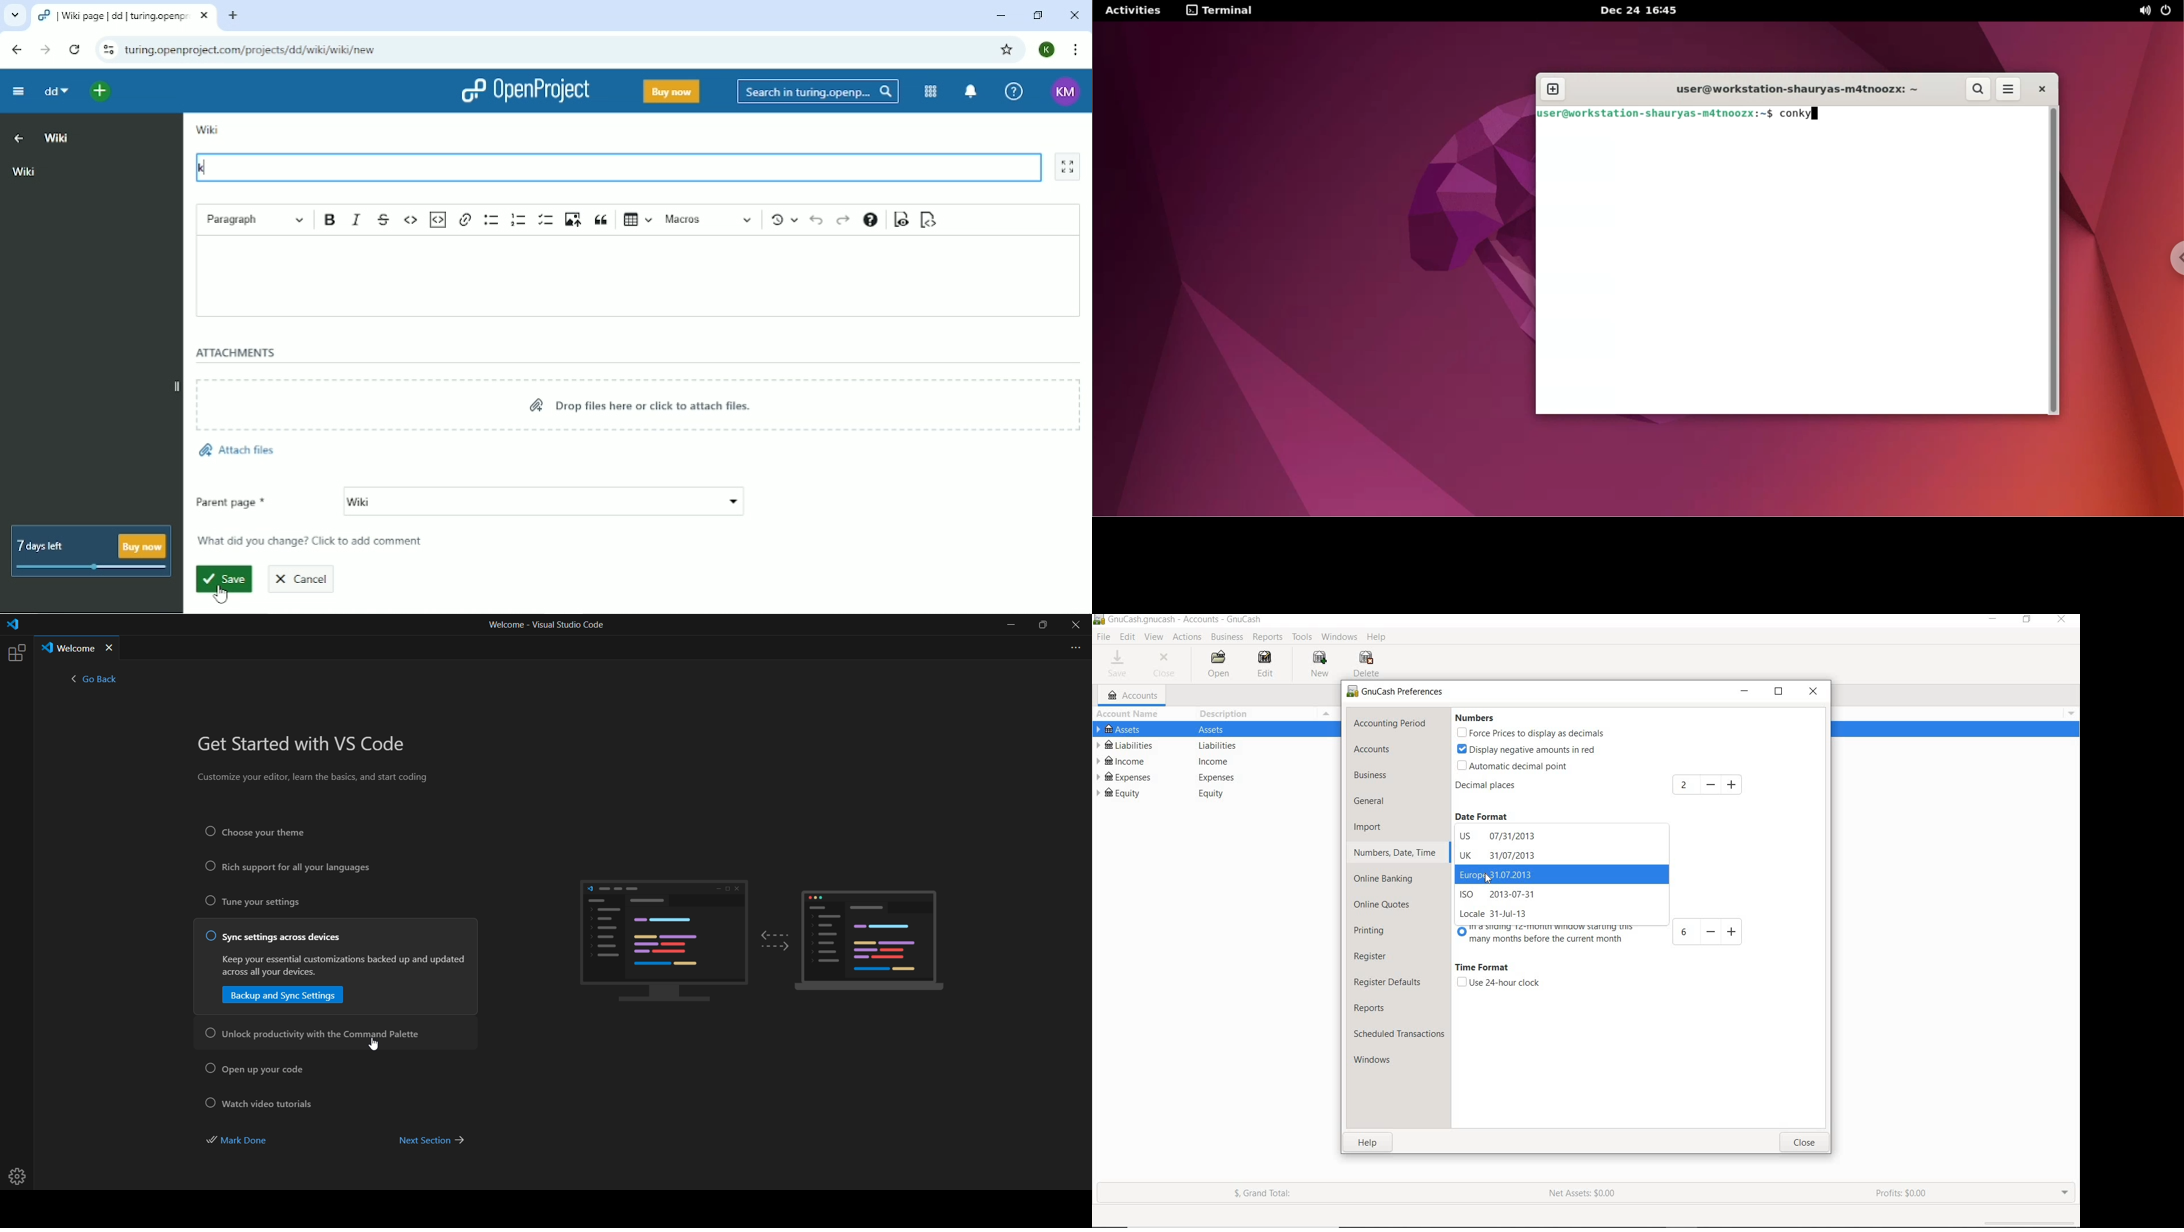 This screenshot has height=1232, width=2184. What do you see at coordinates (1531, 734) in the screenshot?
I see `force prices to display as decimals` at bounding box center [1531, 734].